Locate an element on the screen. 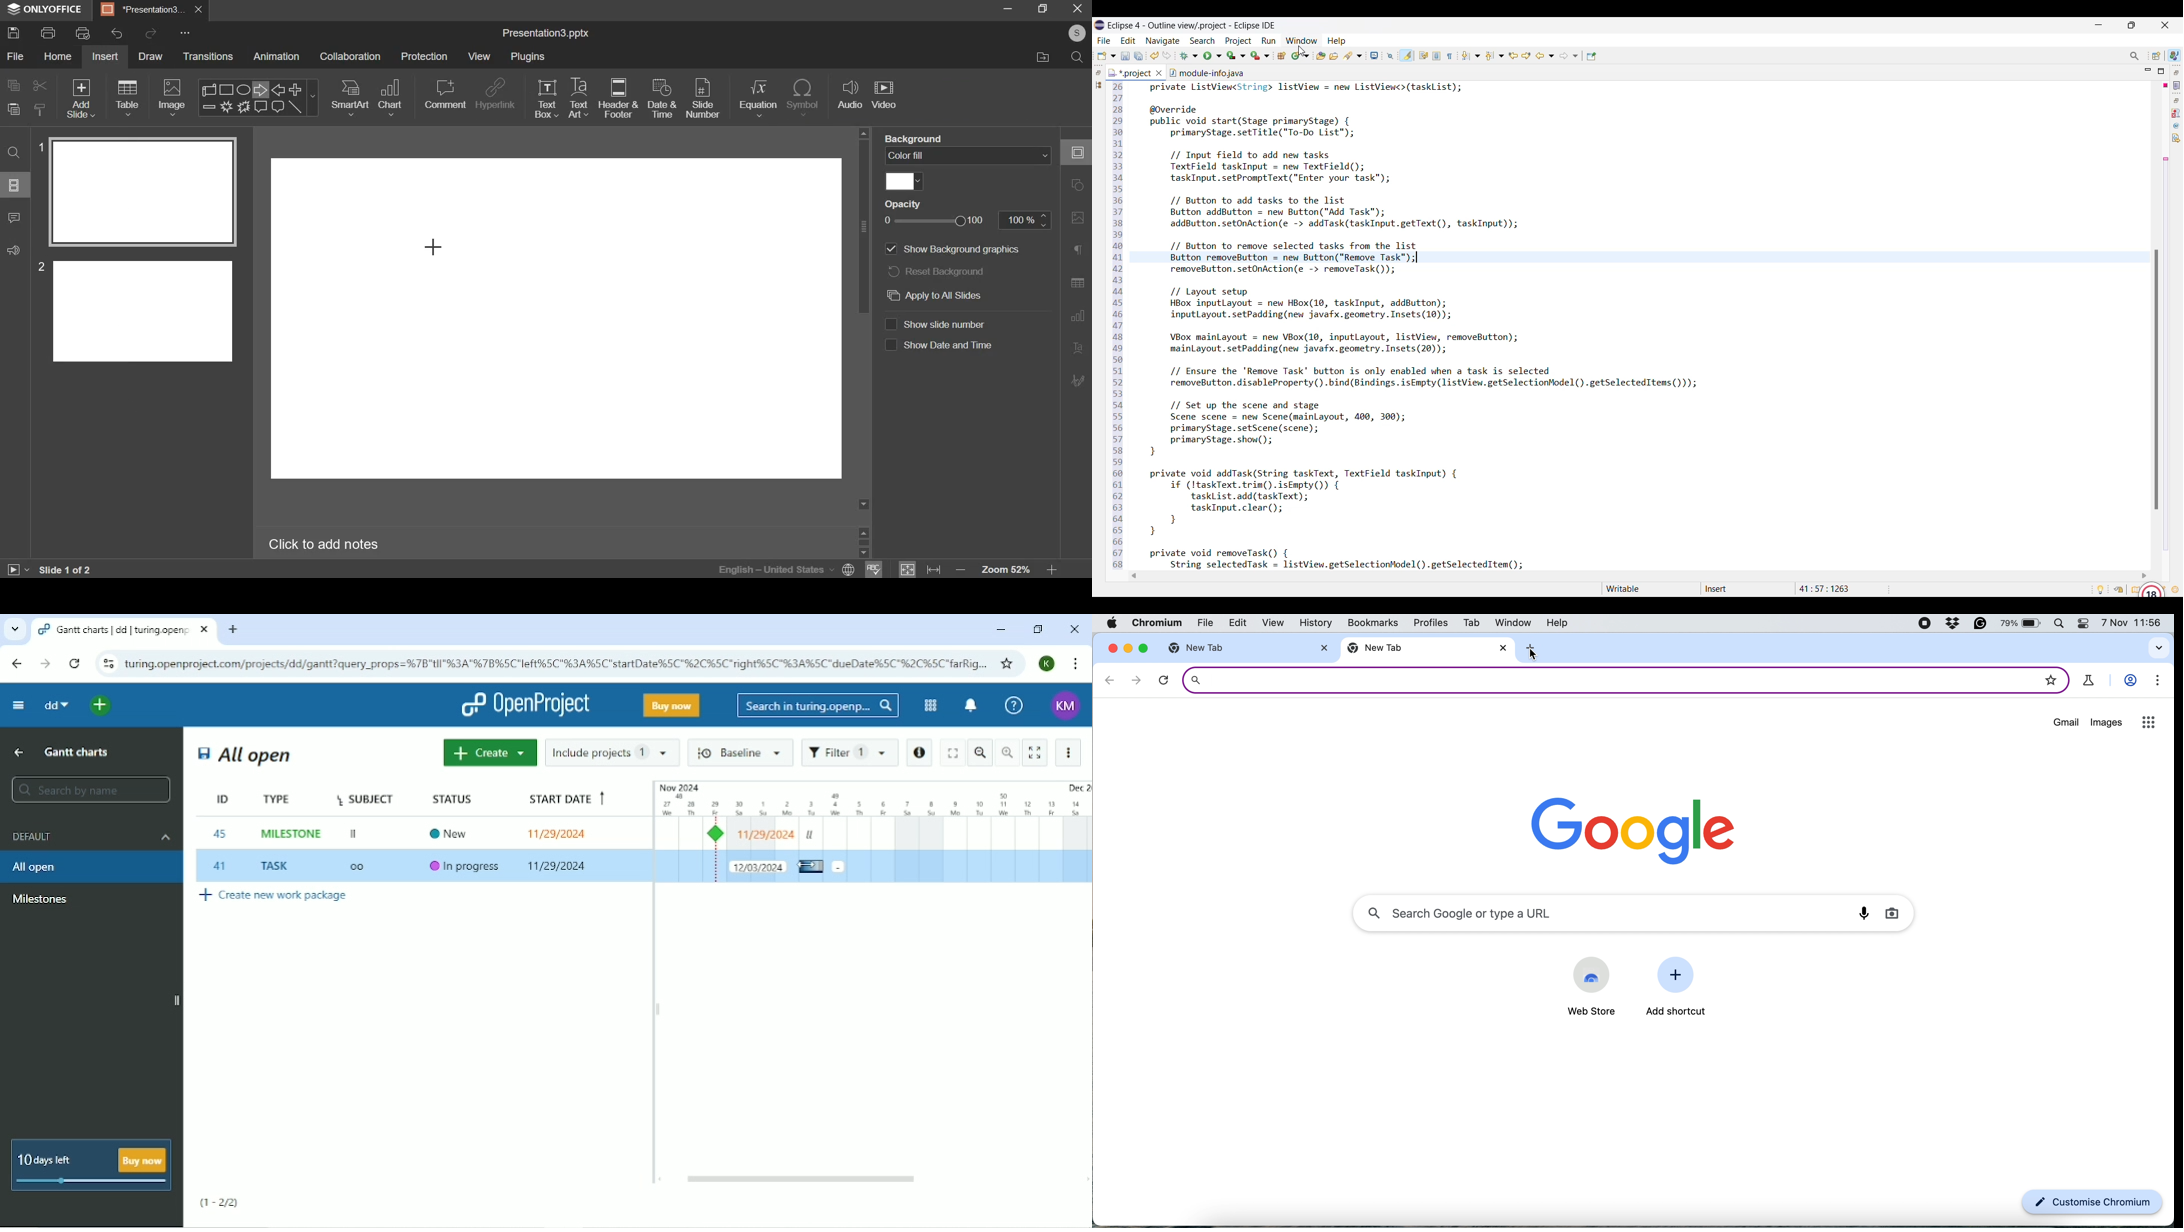 The image size is (2184, 1232). All open is located at coordinates (245, 755).